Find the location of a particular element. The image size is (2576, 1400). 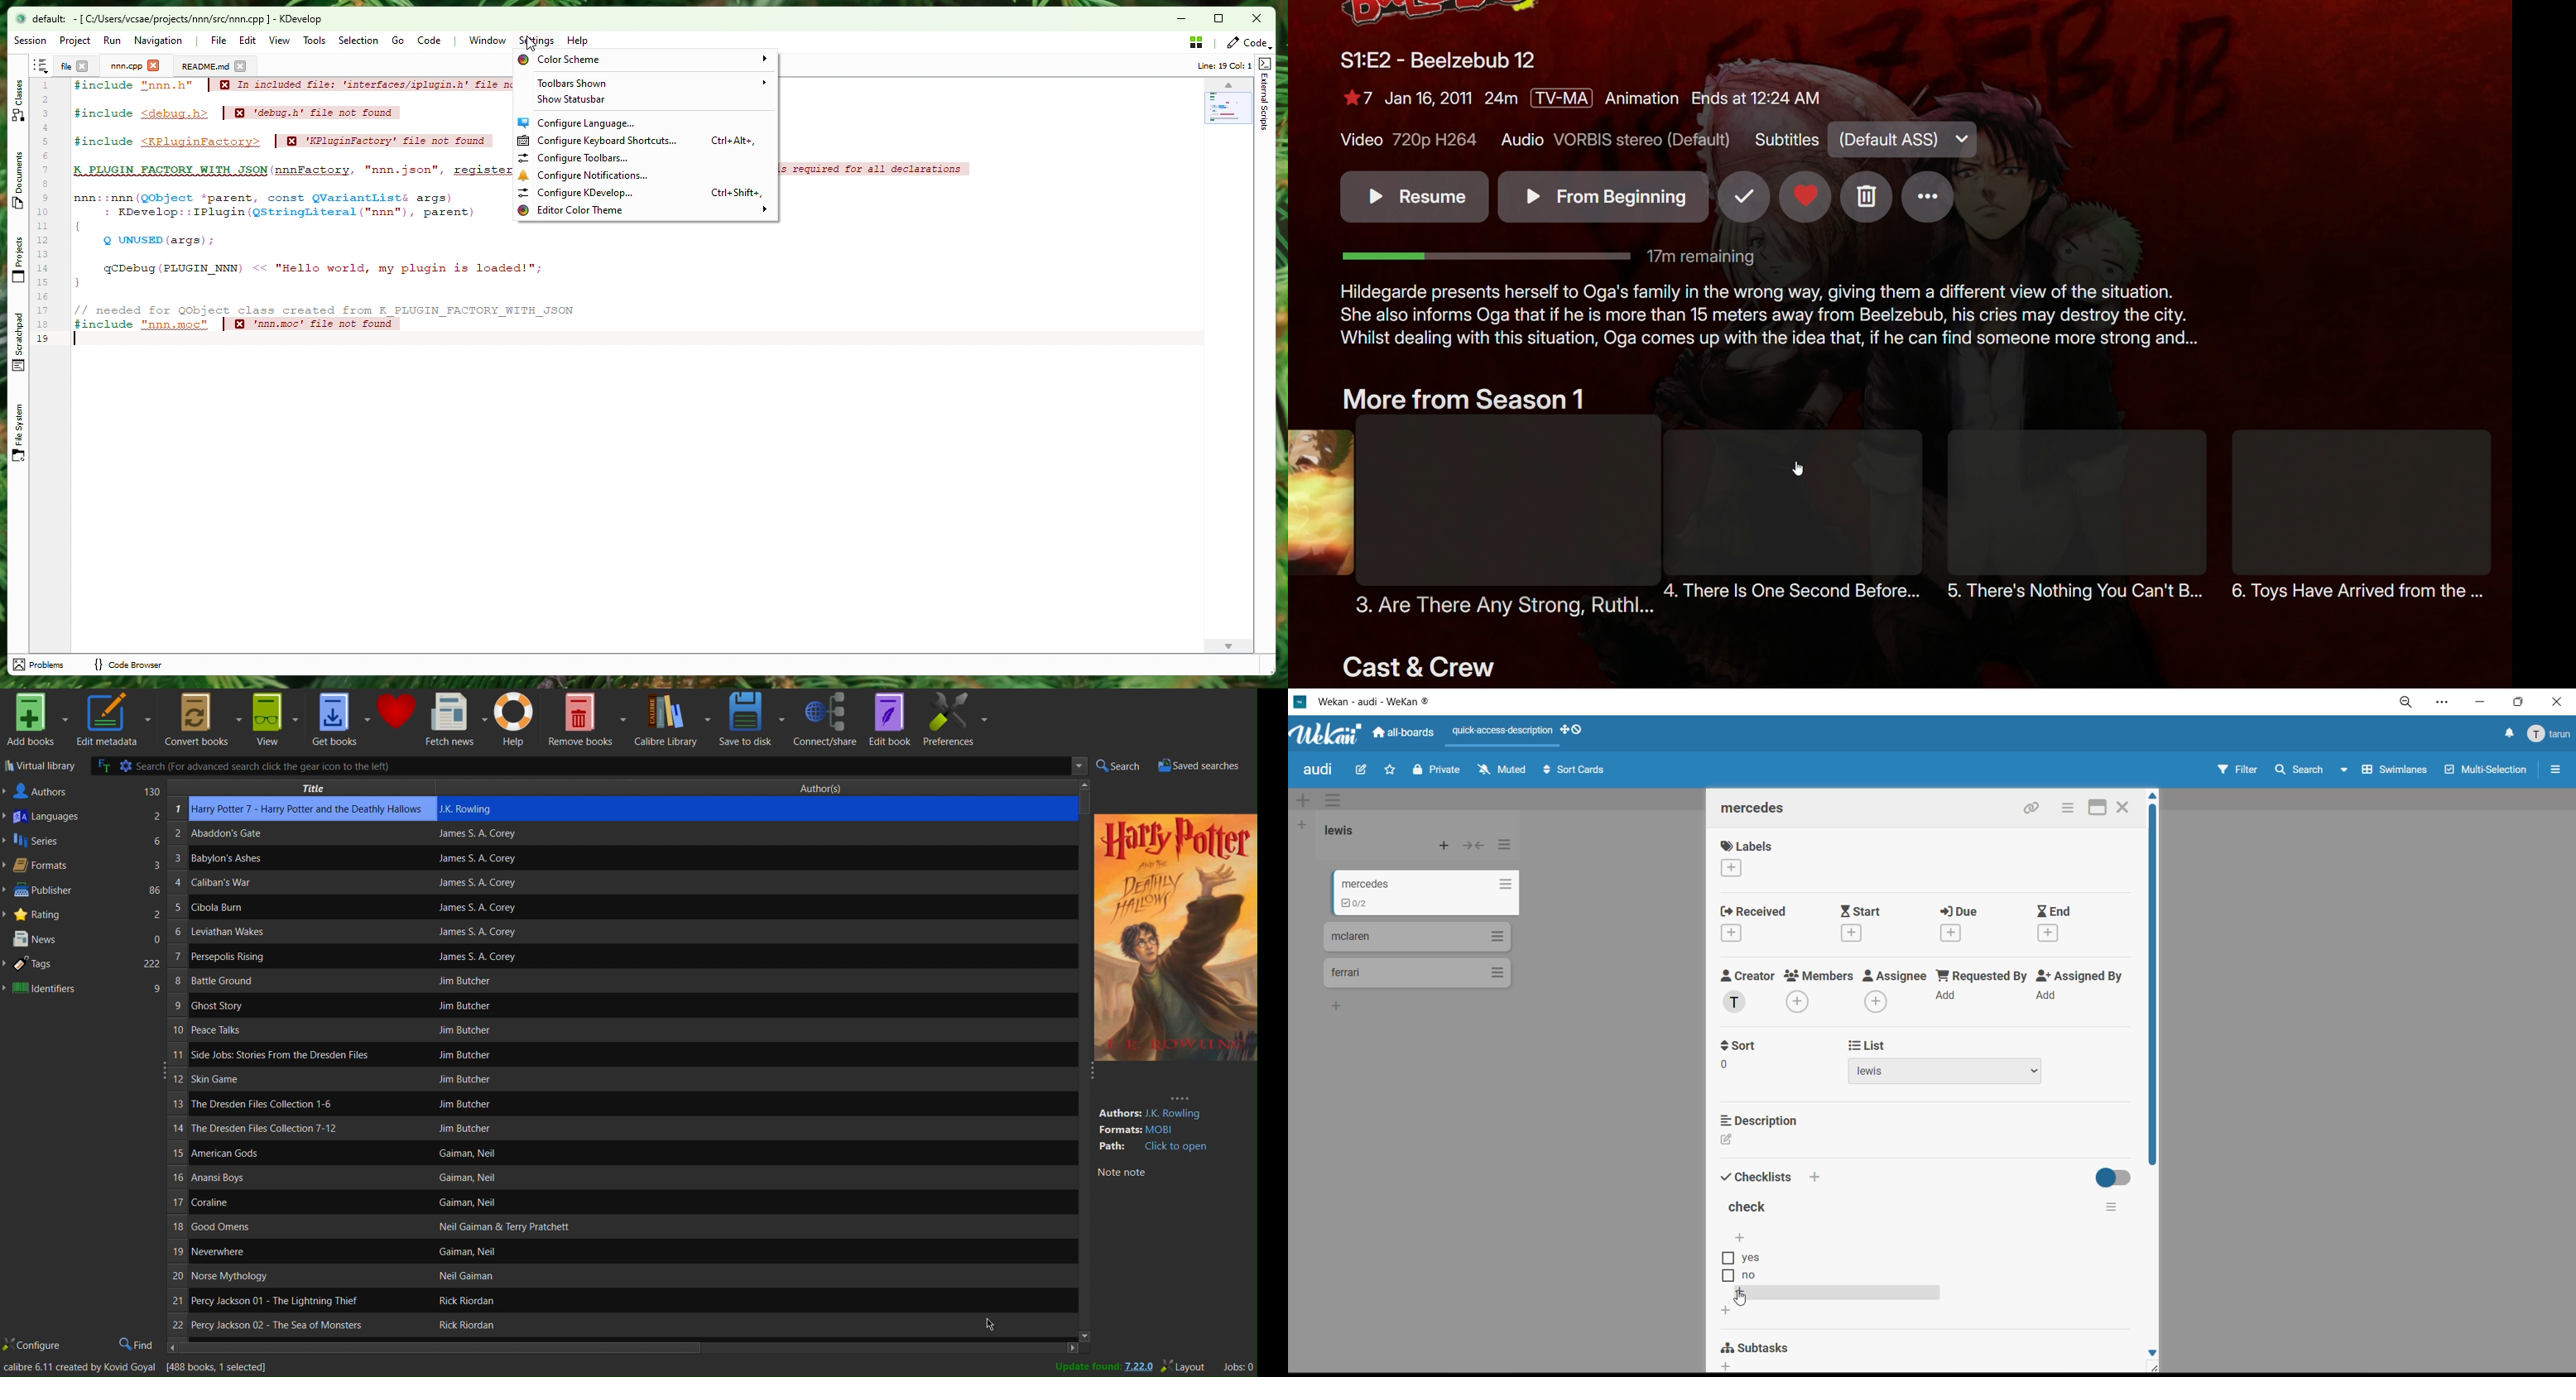

Book name is located at coordinates (244, 932).